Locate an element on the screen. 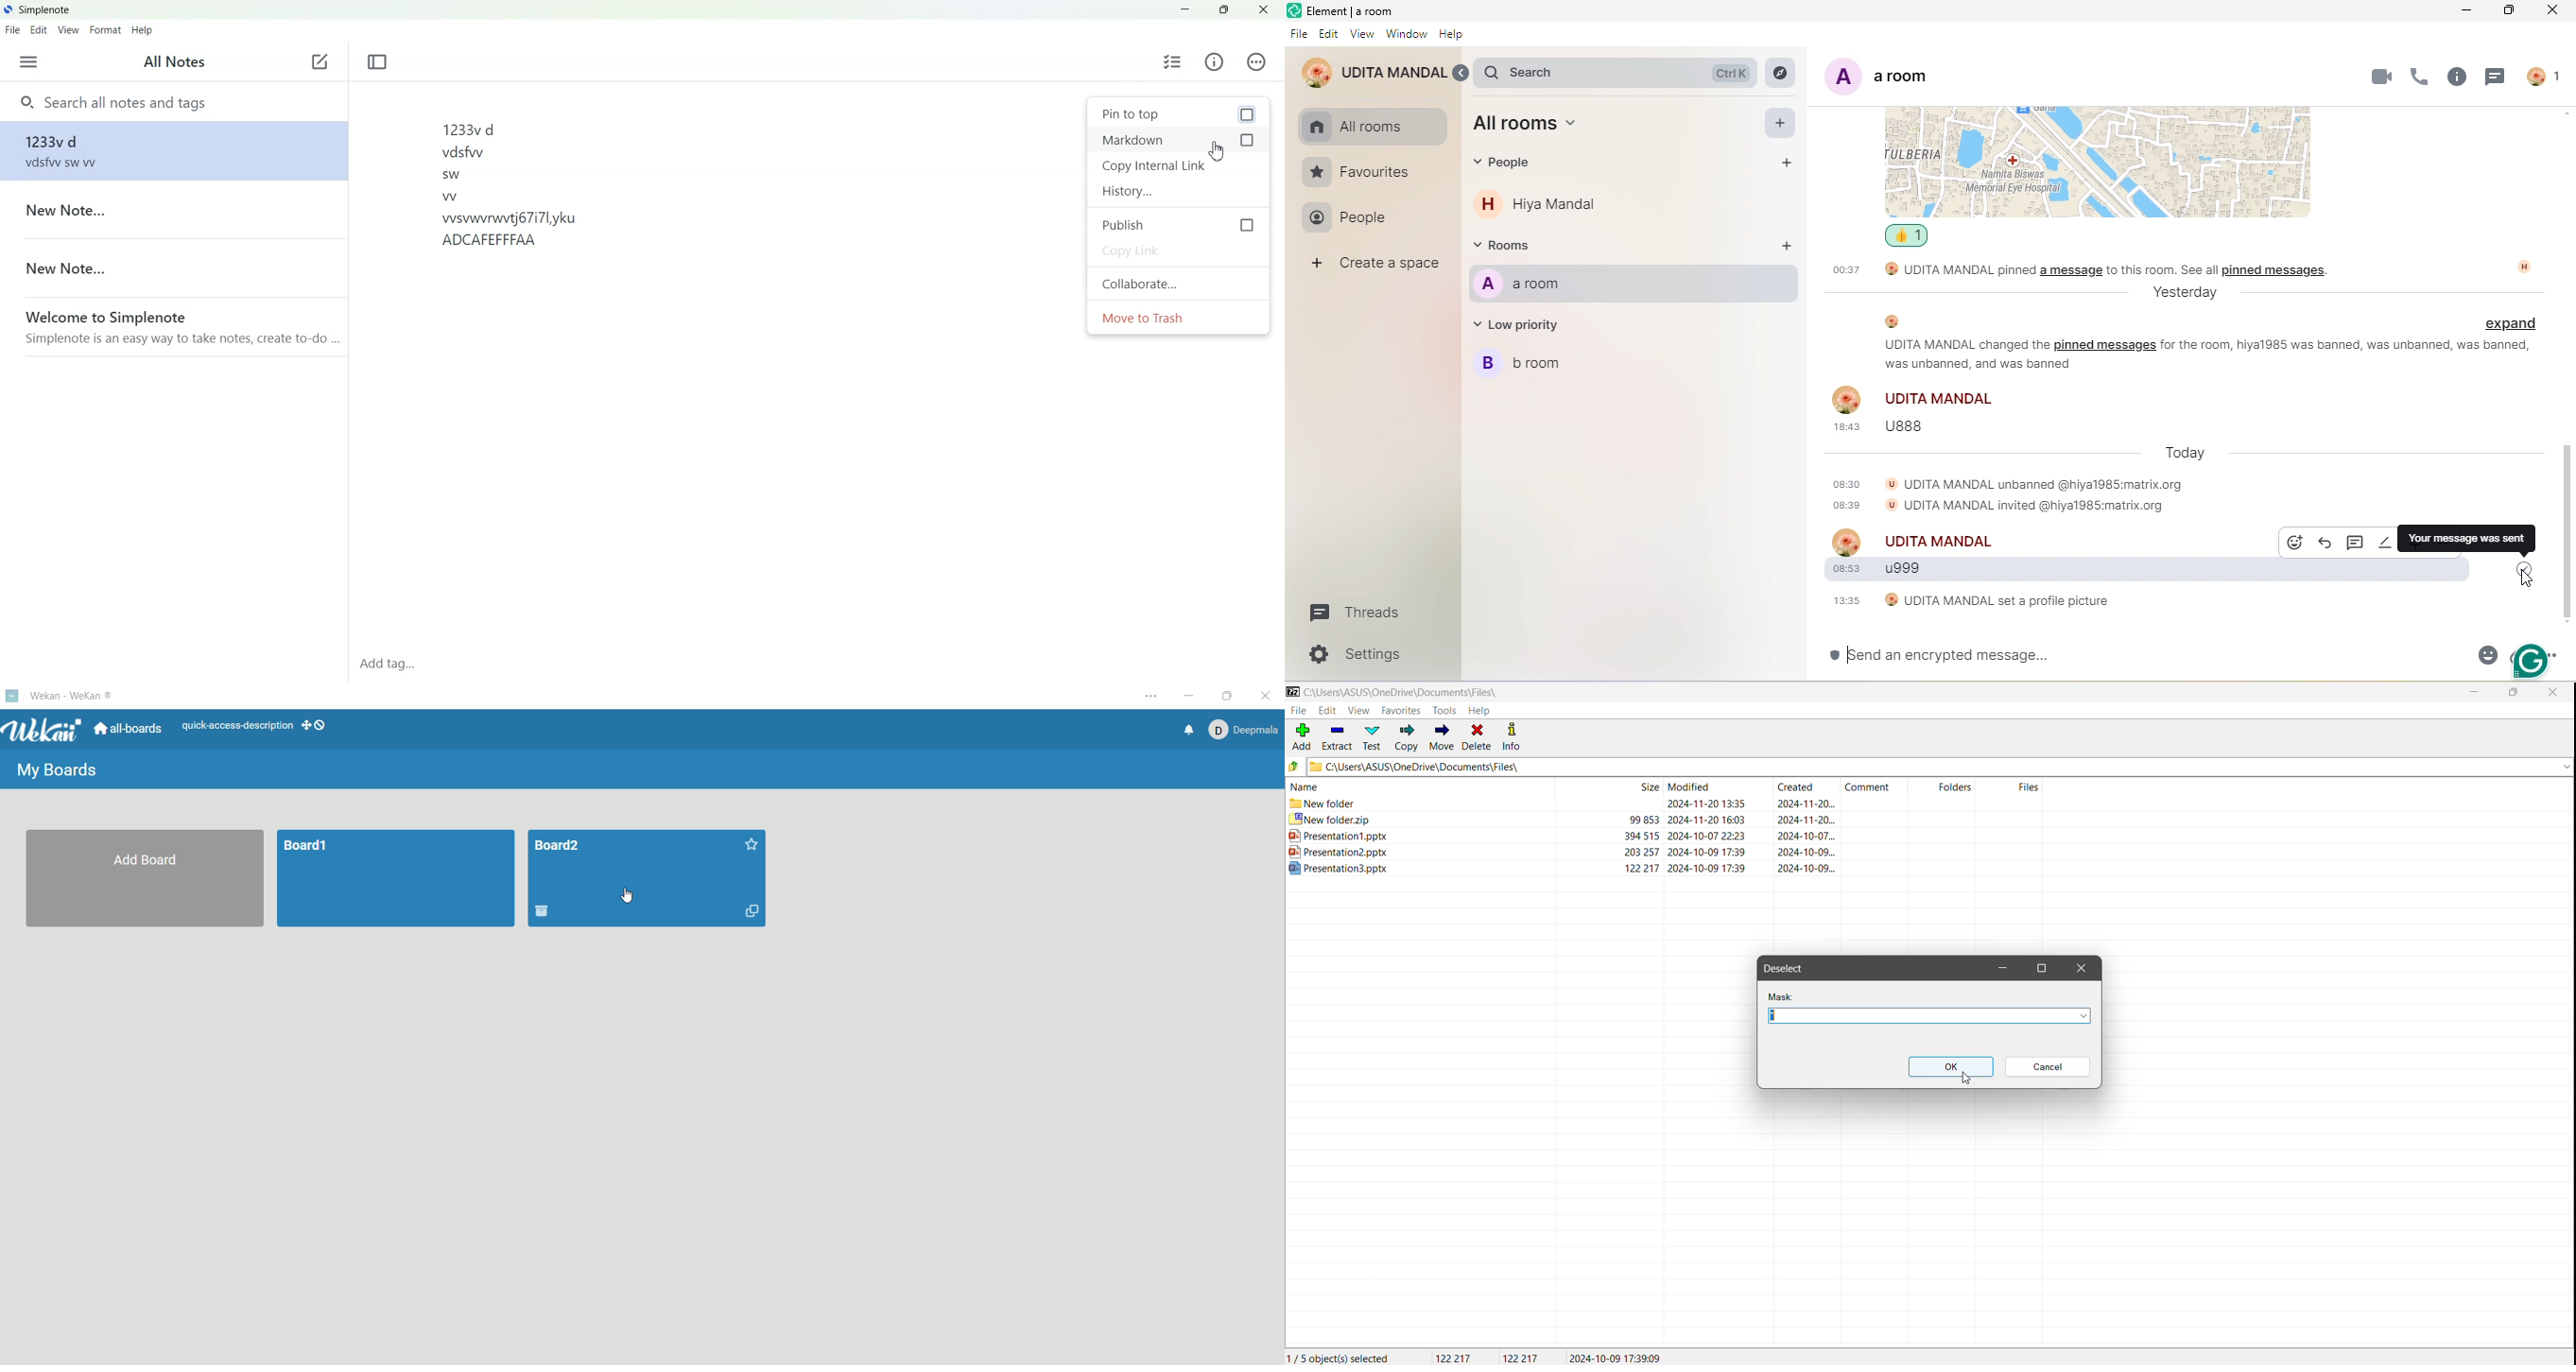  00:37  UDITA MANDAL pinned is located at coordinates (1932, 271).